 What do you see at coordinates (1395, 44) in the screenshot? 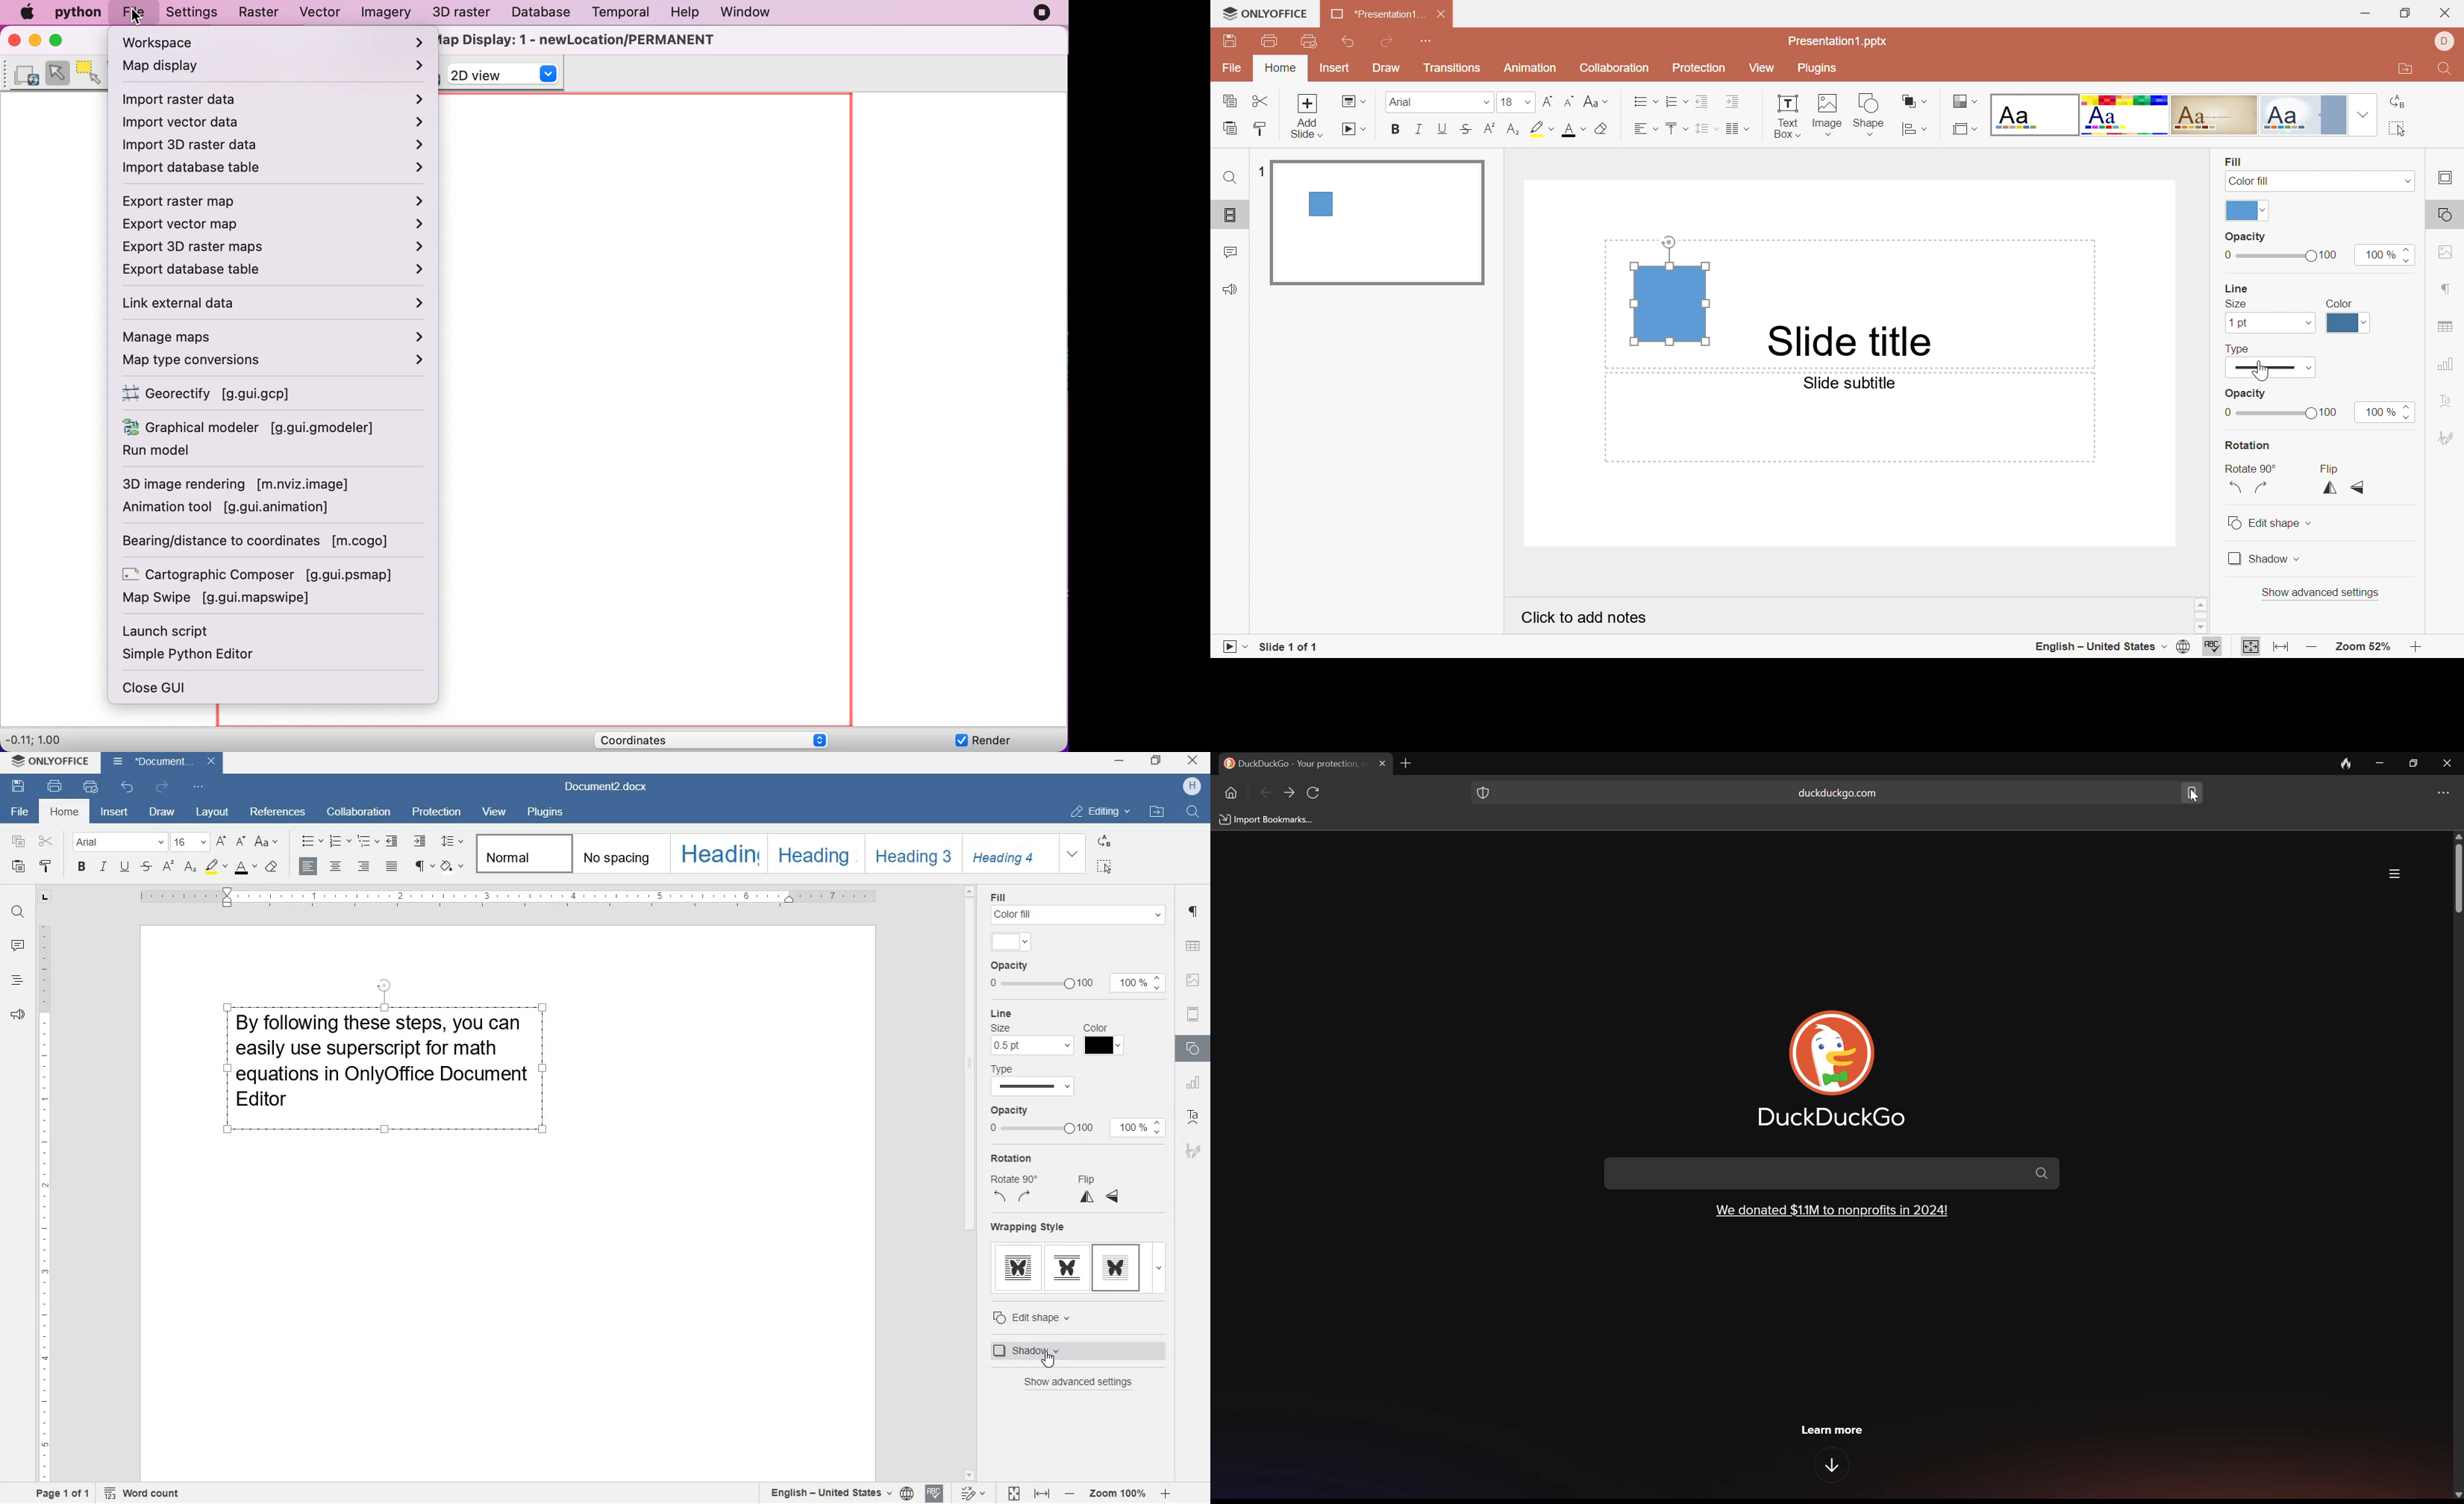
I see `Redo` at bounding box center [1395, 44].